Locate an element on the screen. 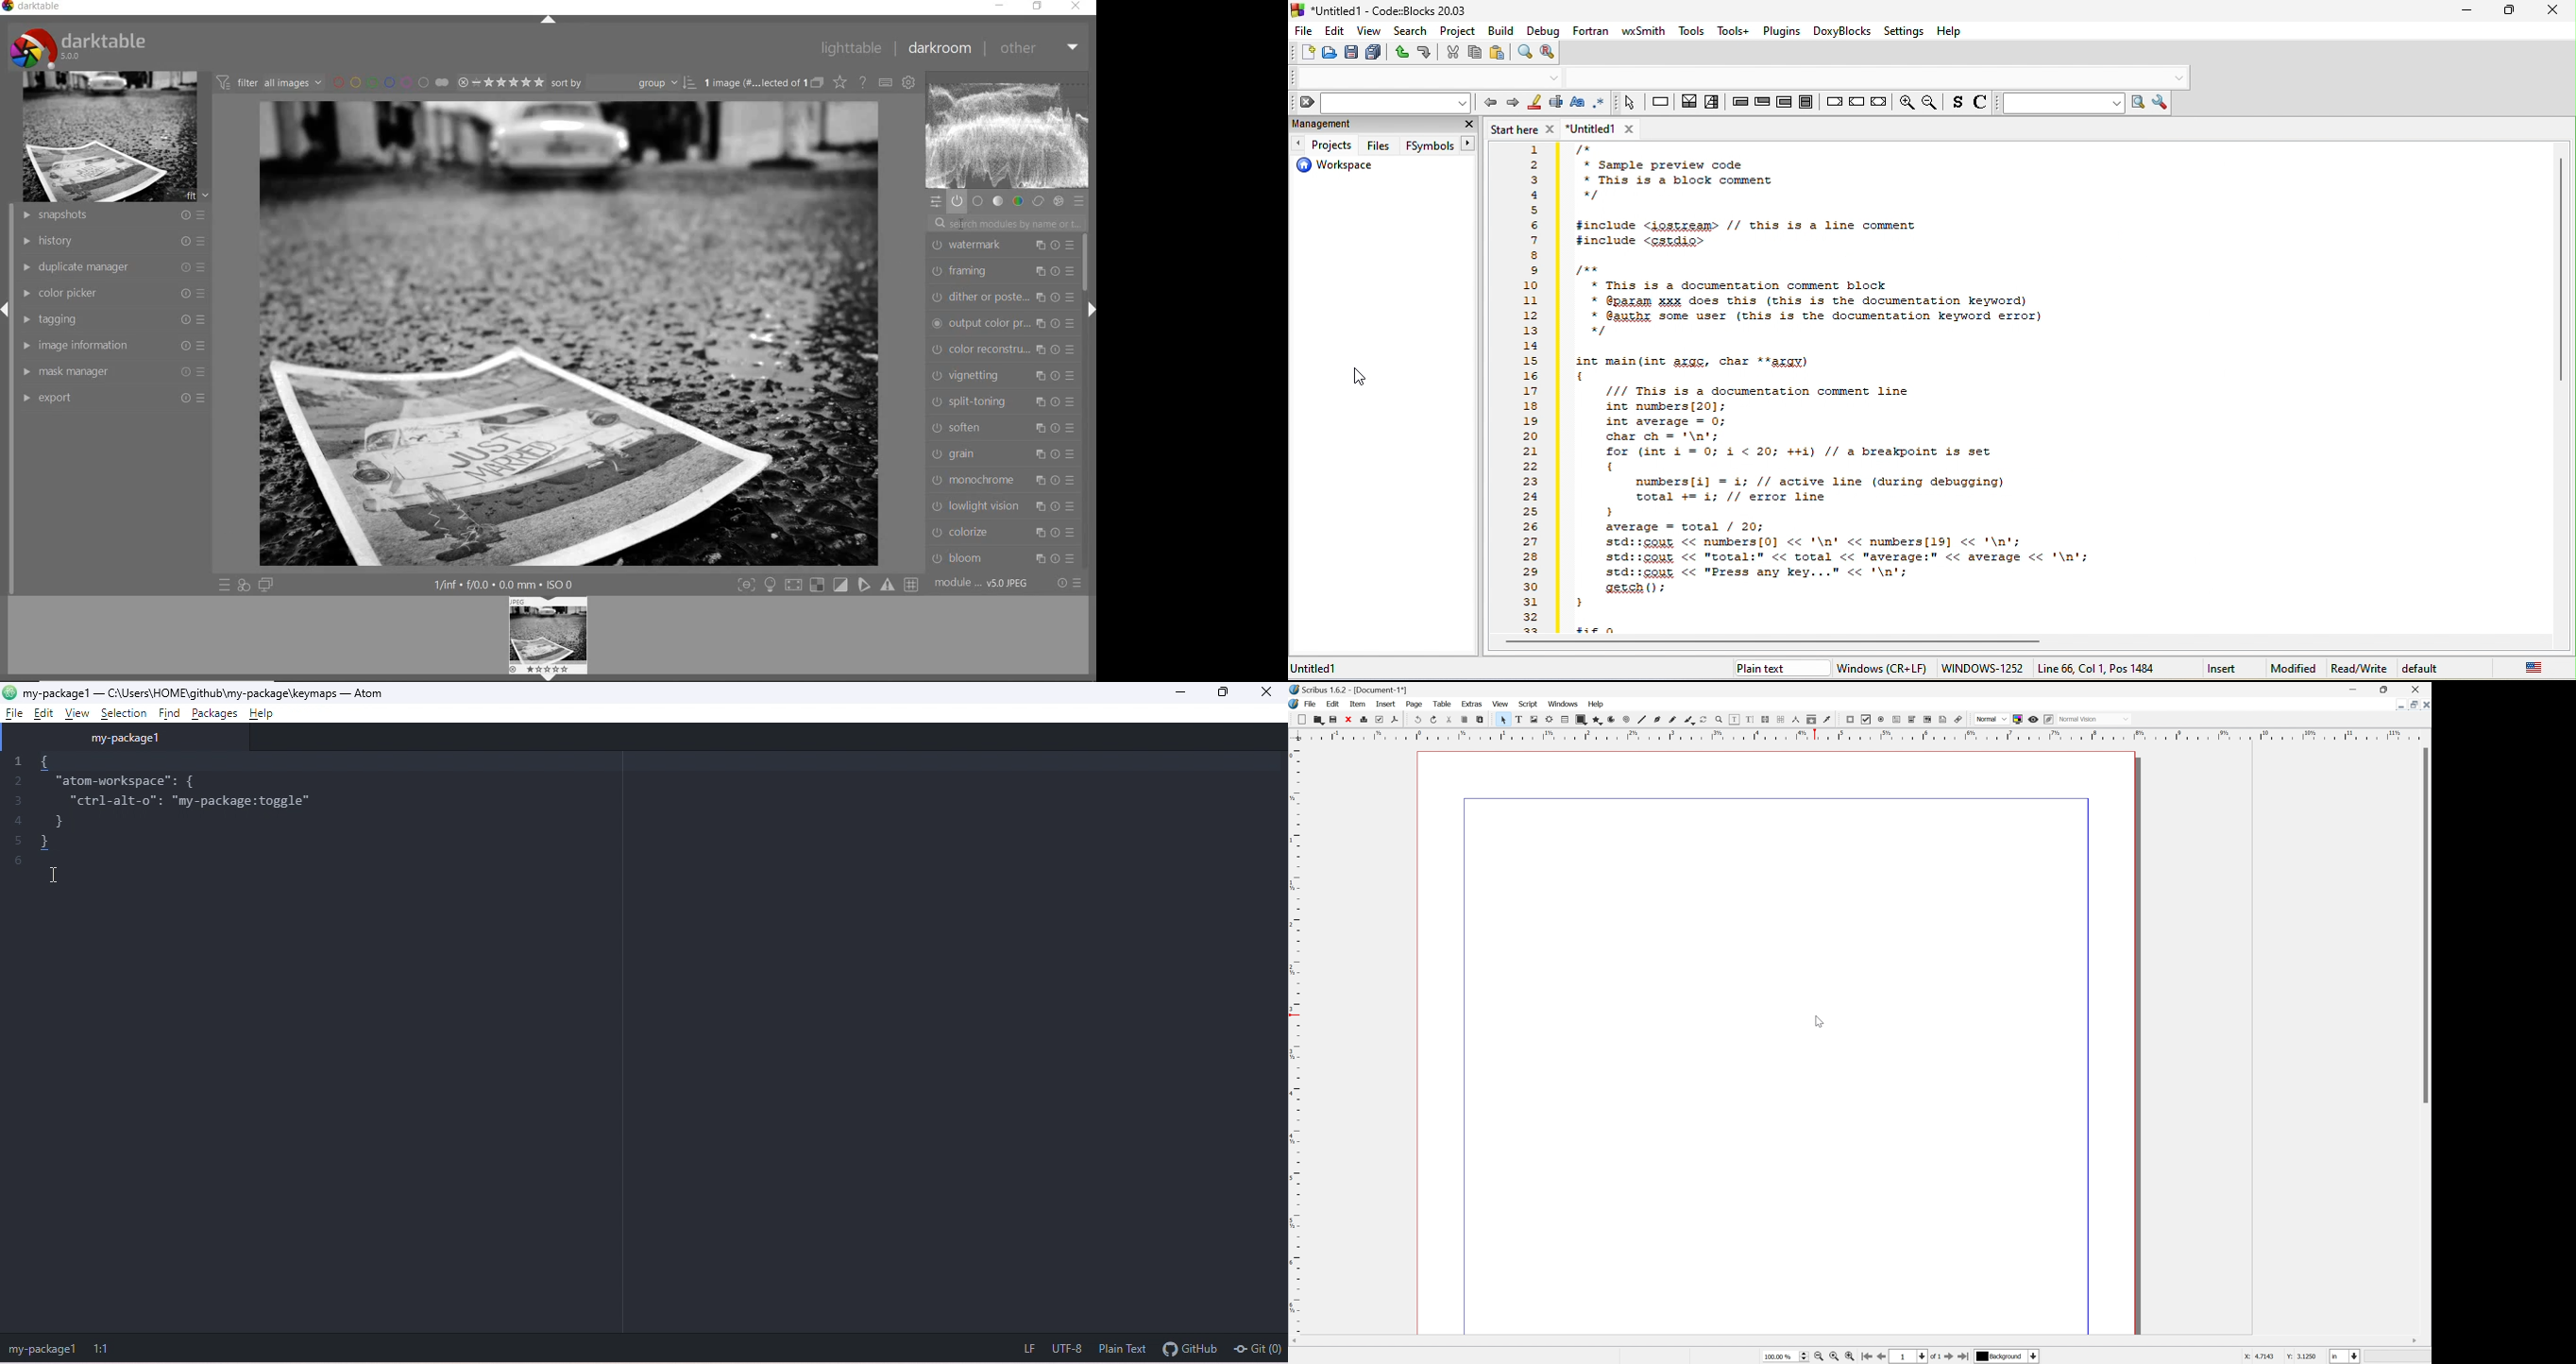 The width and height of the screenshot is (2576, 1372). copy item properties is located at coordinates (1812, 719).